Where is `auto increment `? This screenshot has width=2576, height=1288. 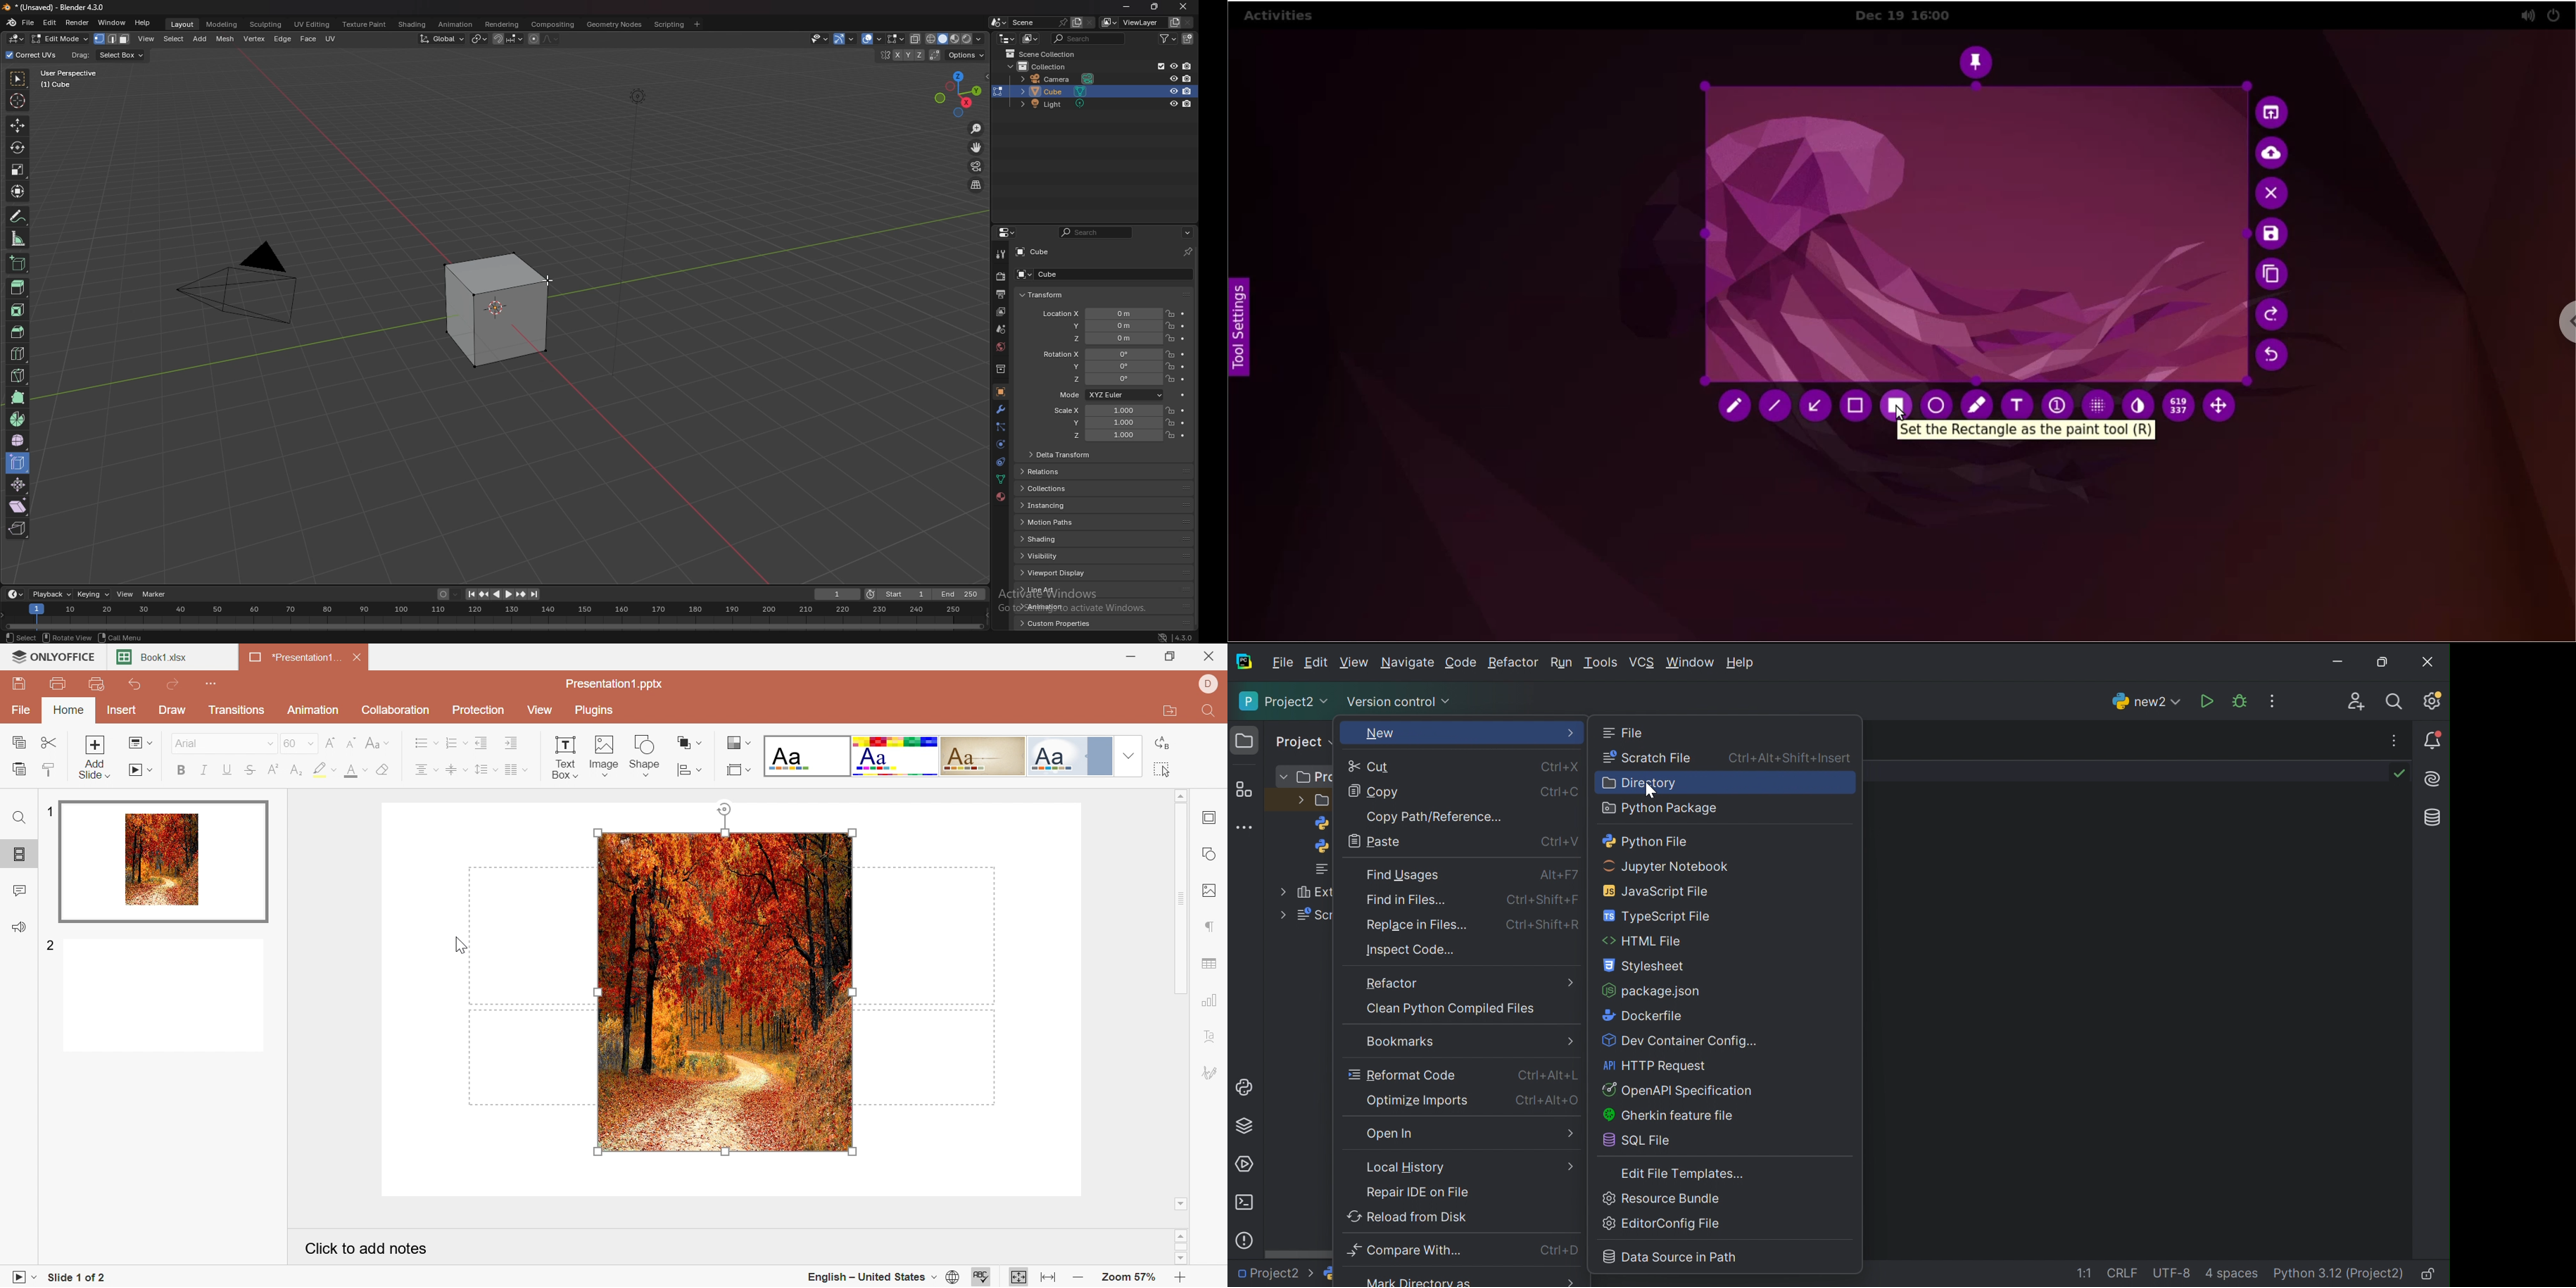
auto increment  is located at coordinates (2056, 403).